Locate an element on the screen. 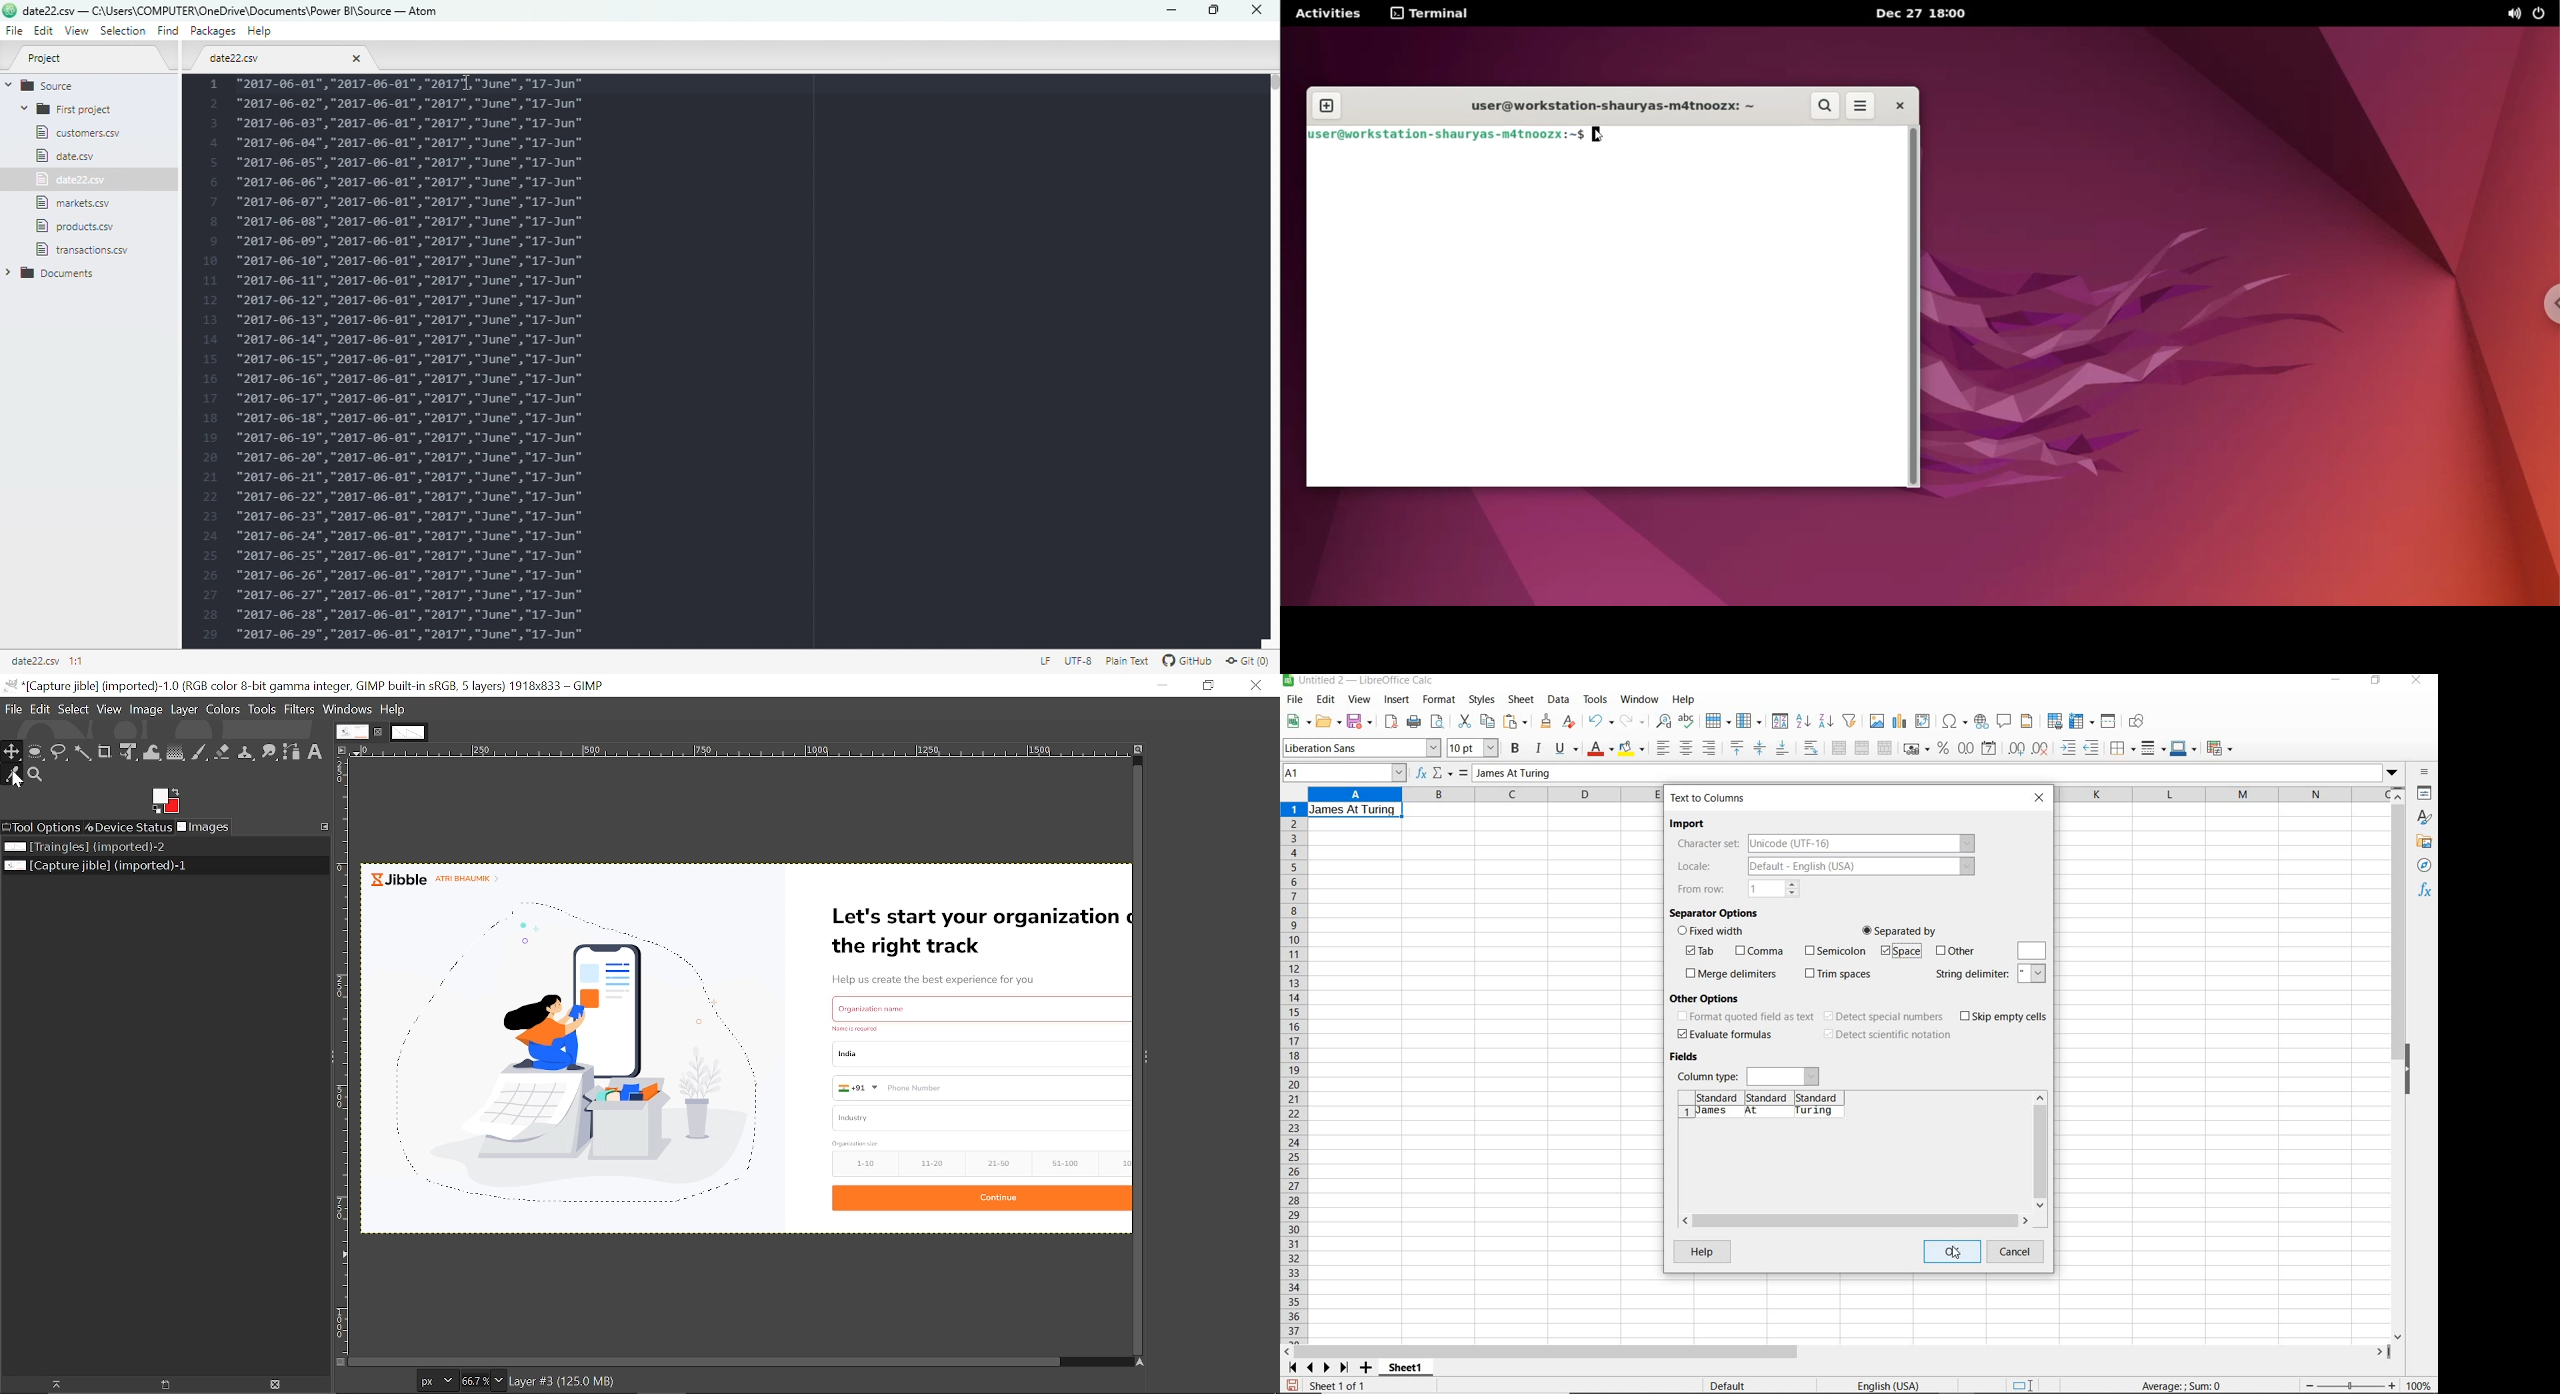 The height and width of the screenshot is (1400, 2576). cursor is located at coordinates (1601, 135).